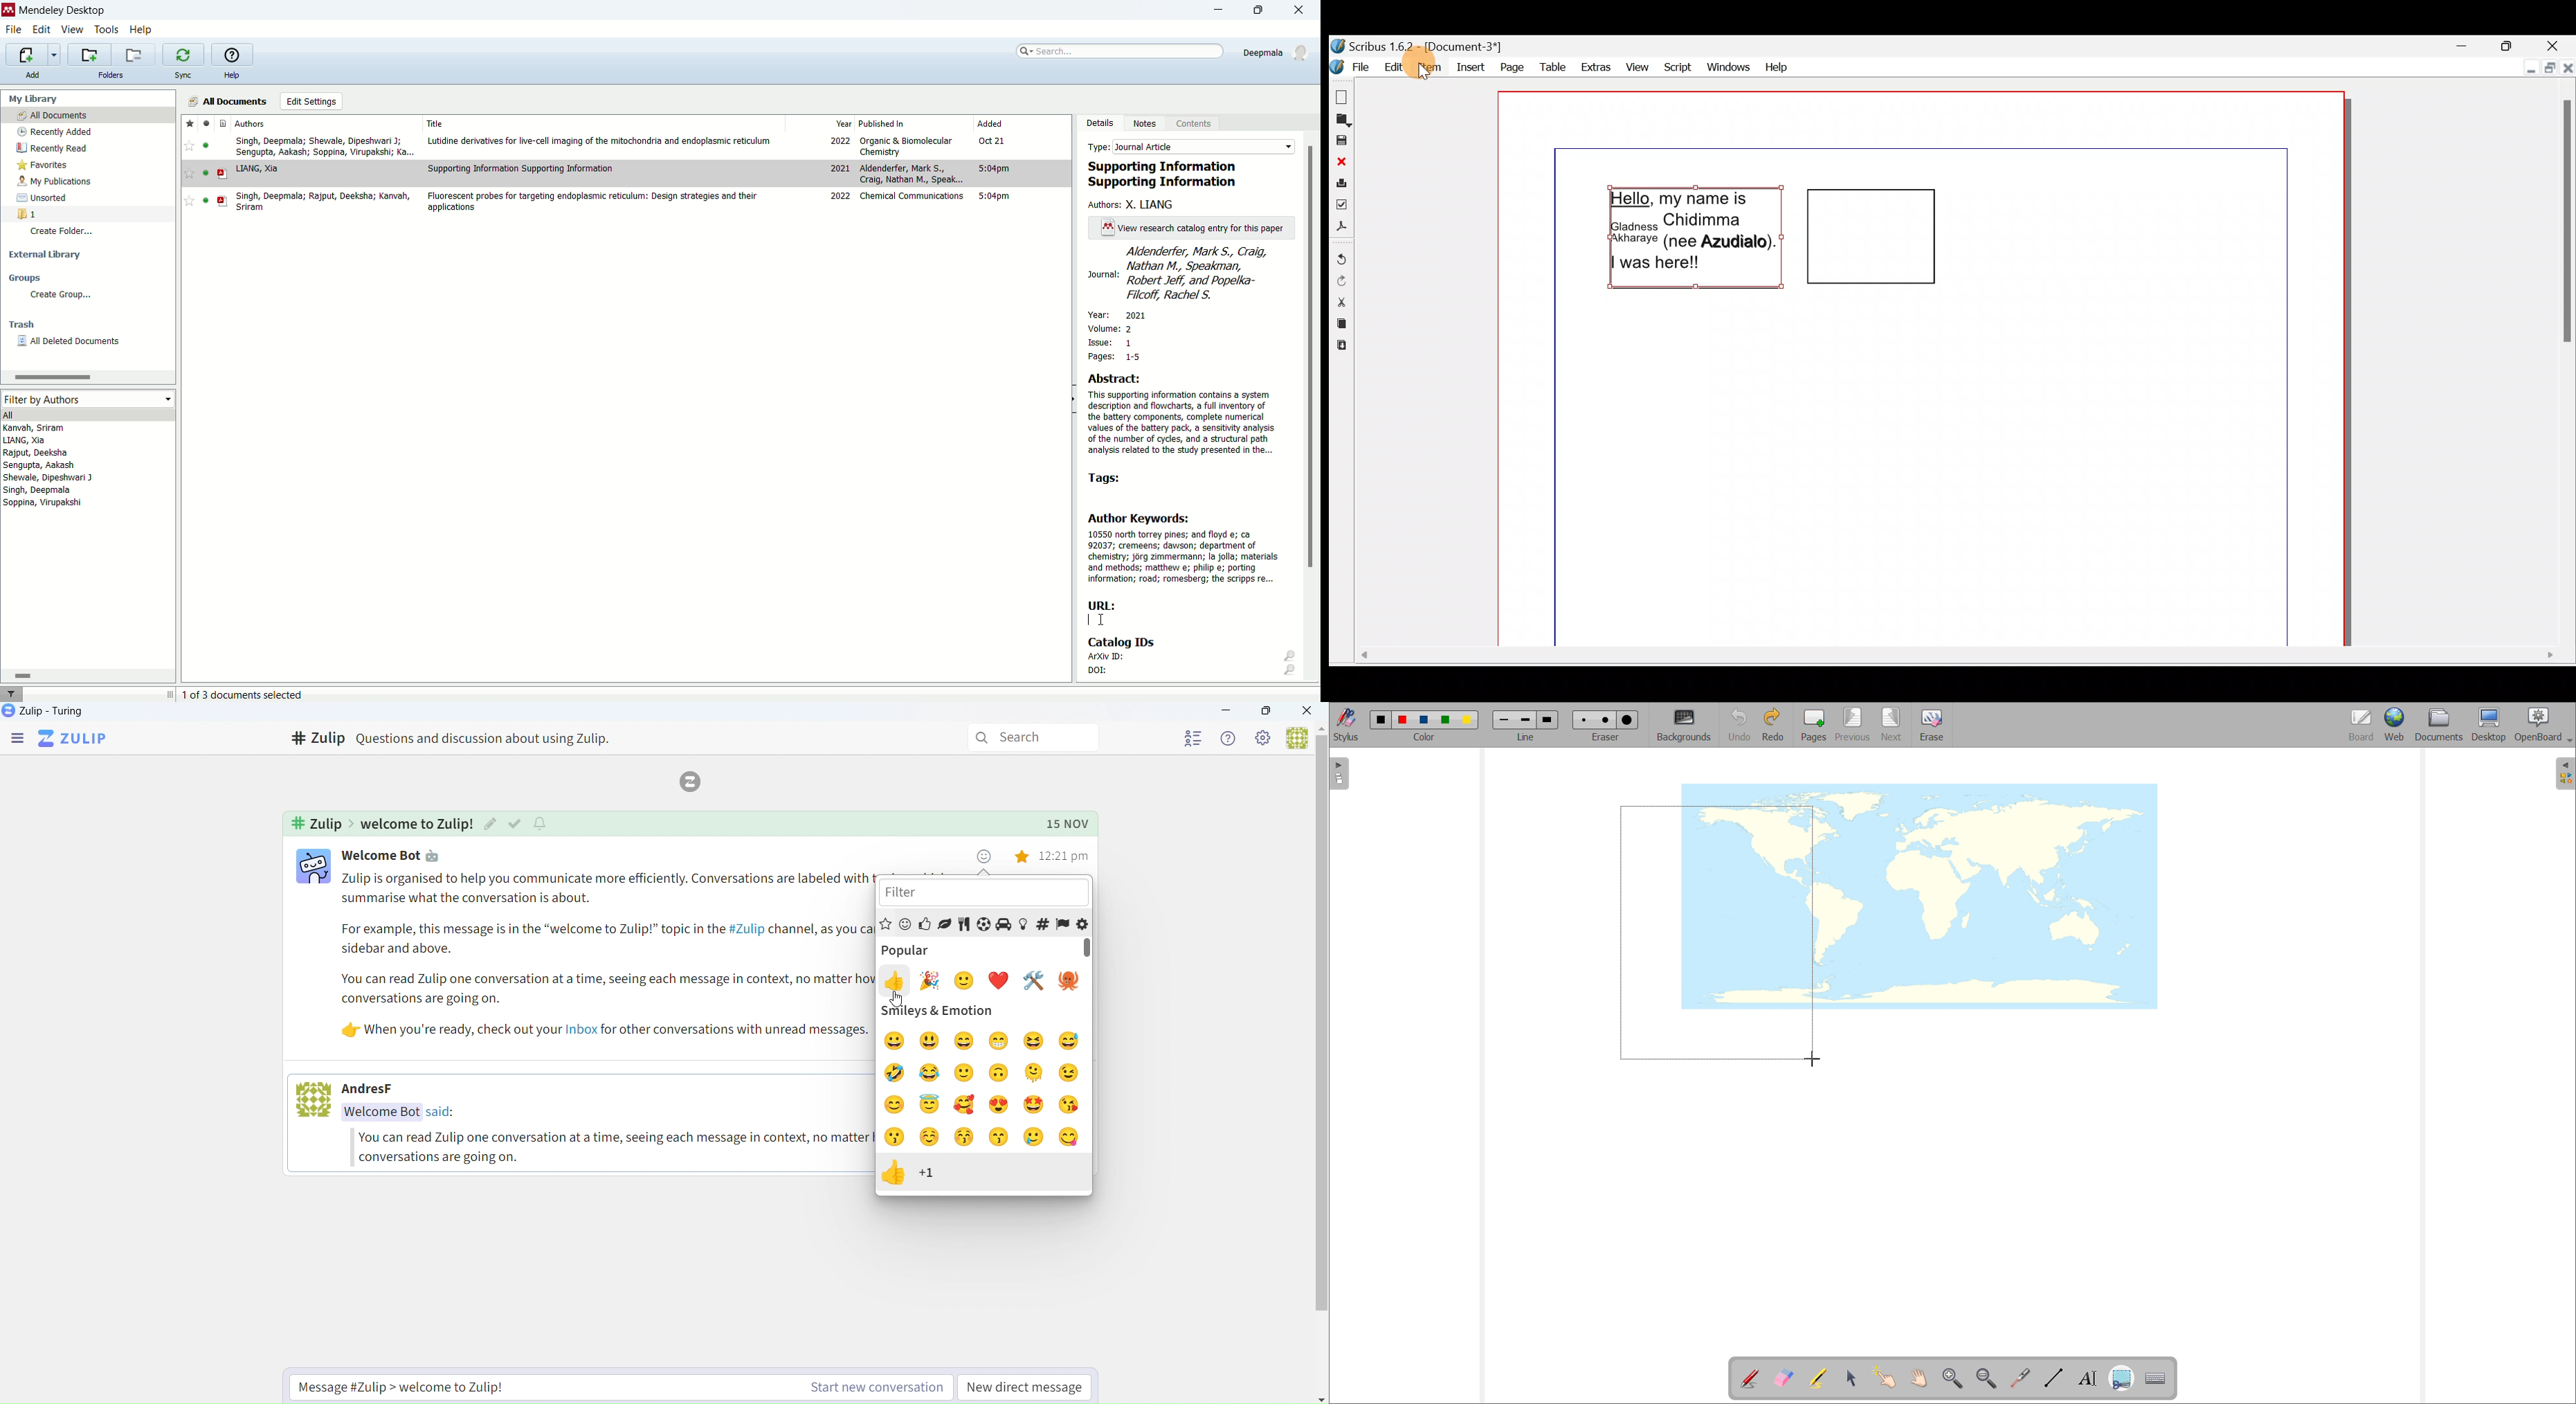  Describe the element at coordinates (1100, 123) in the screenshot. I see `details` at that location.